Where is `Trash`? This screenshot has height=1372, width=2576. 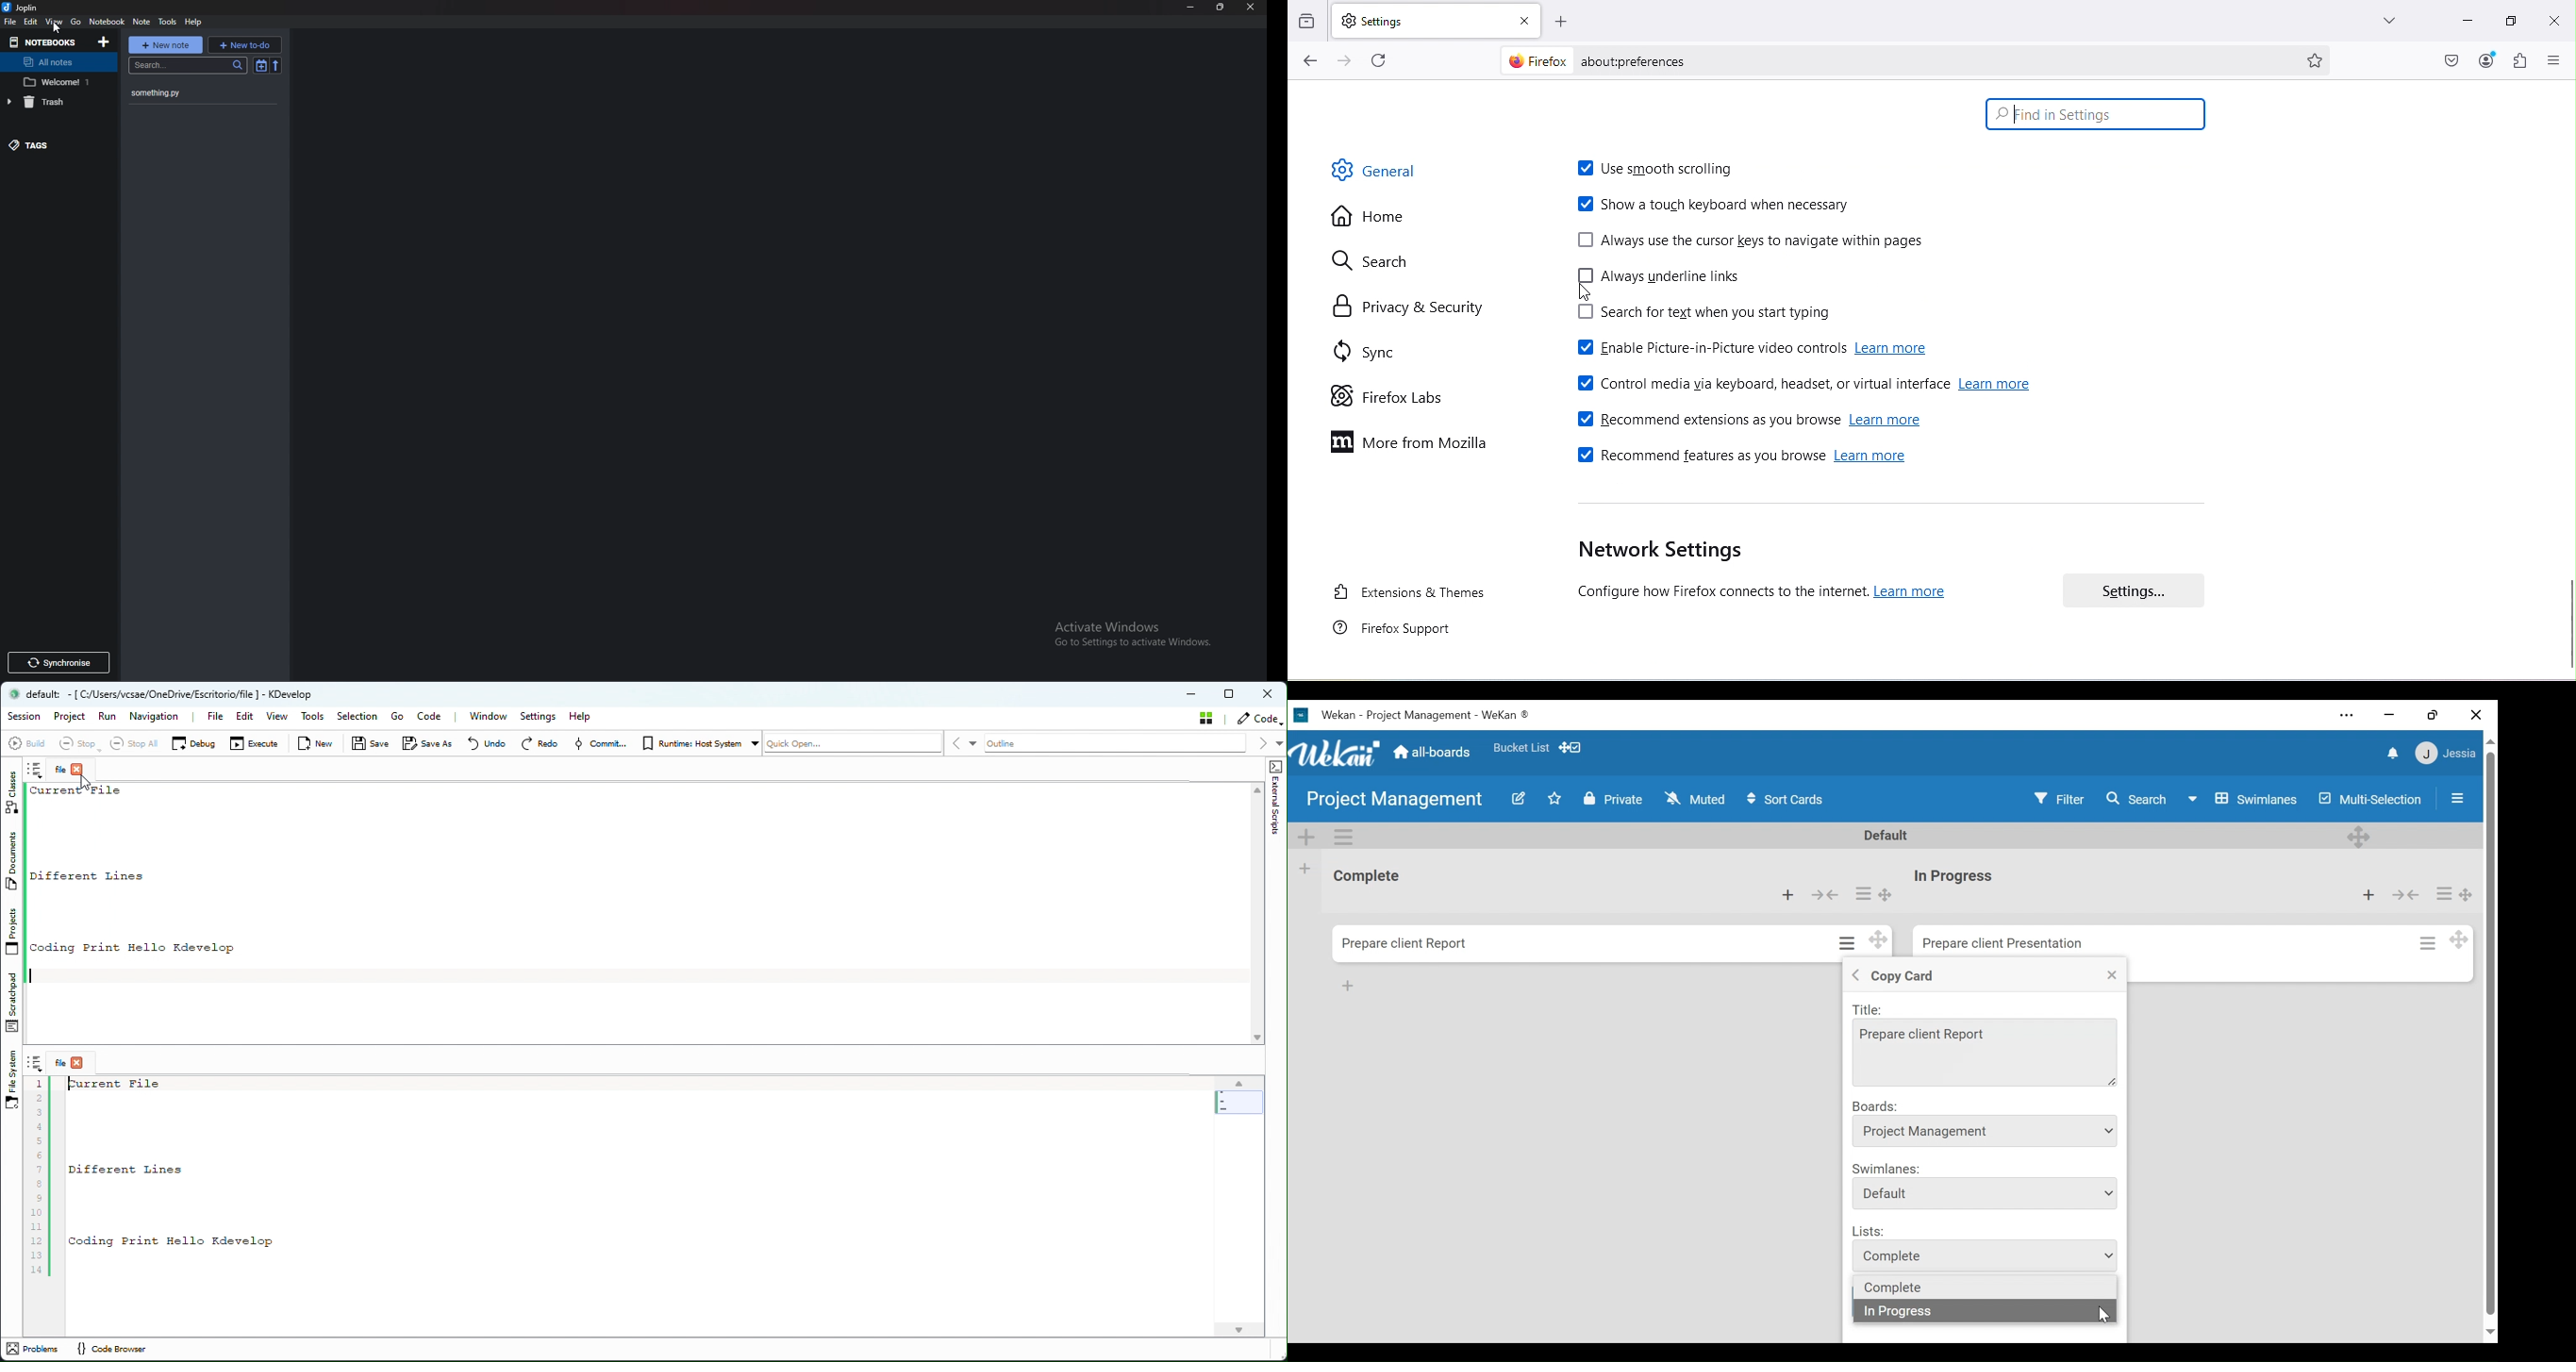
Trash is located at coordinates (52, 102).